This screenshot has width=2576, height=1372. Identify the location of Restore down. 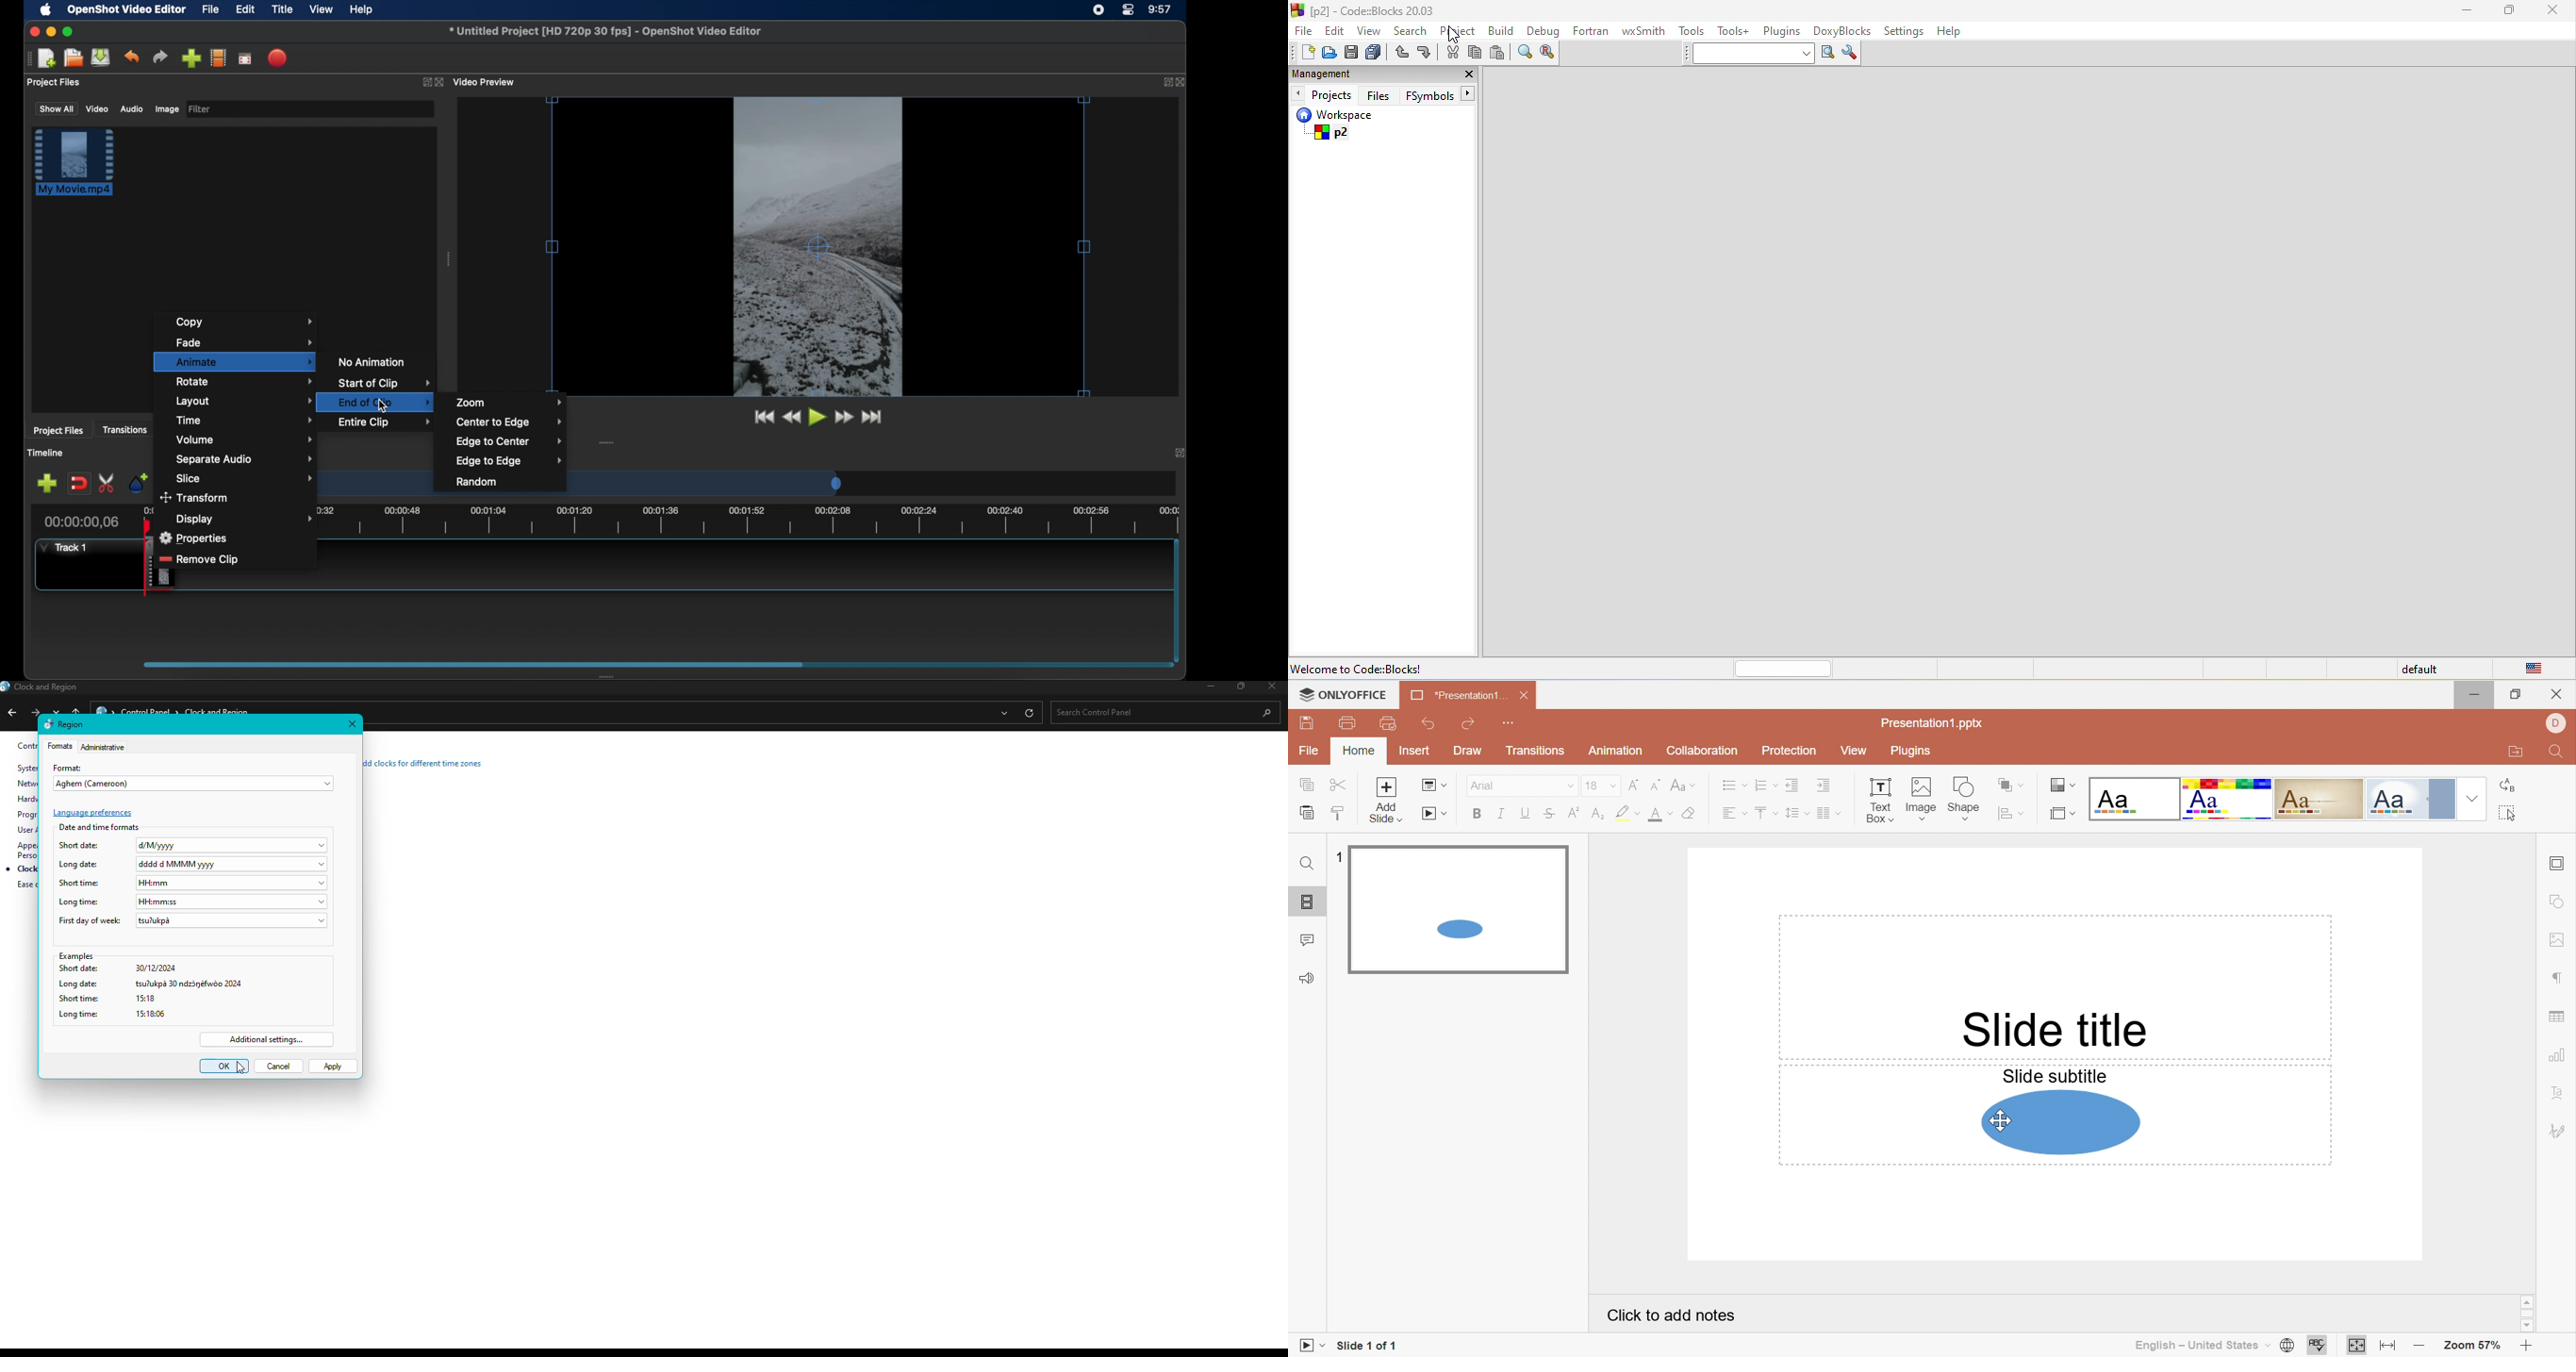
(2514, 696).